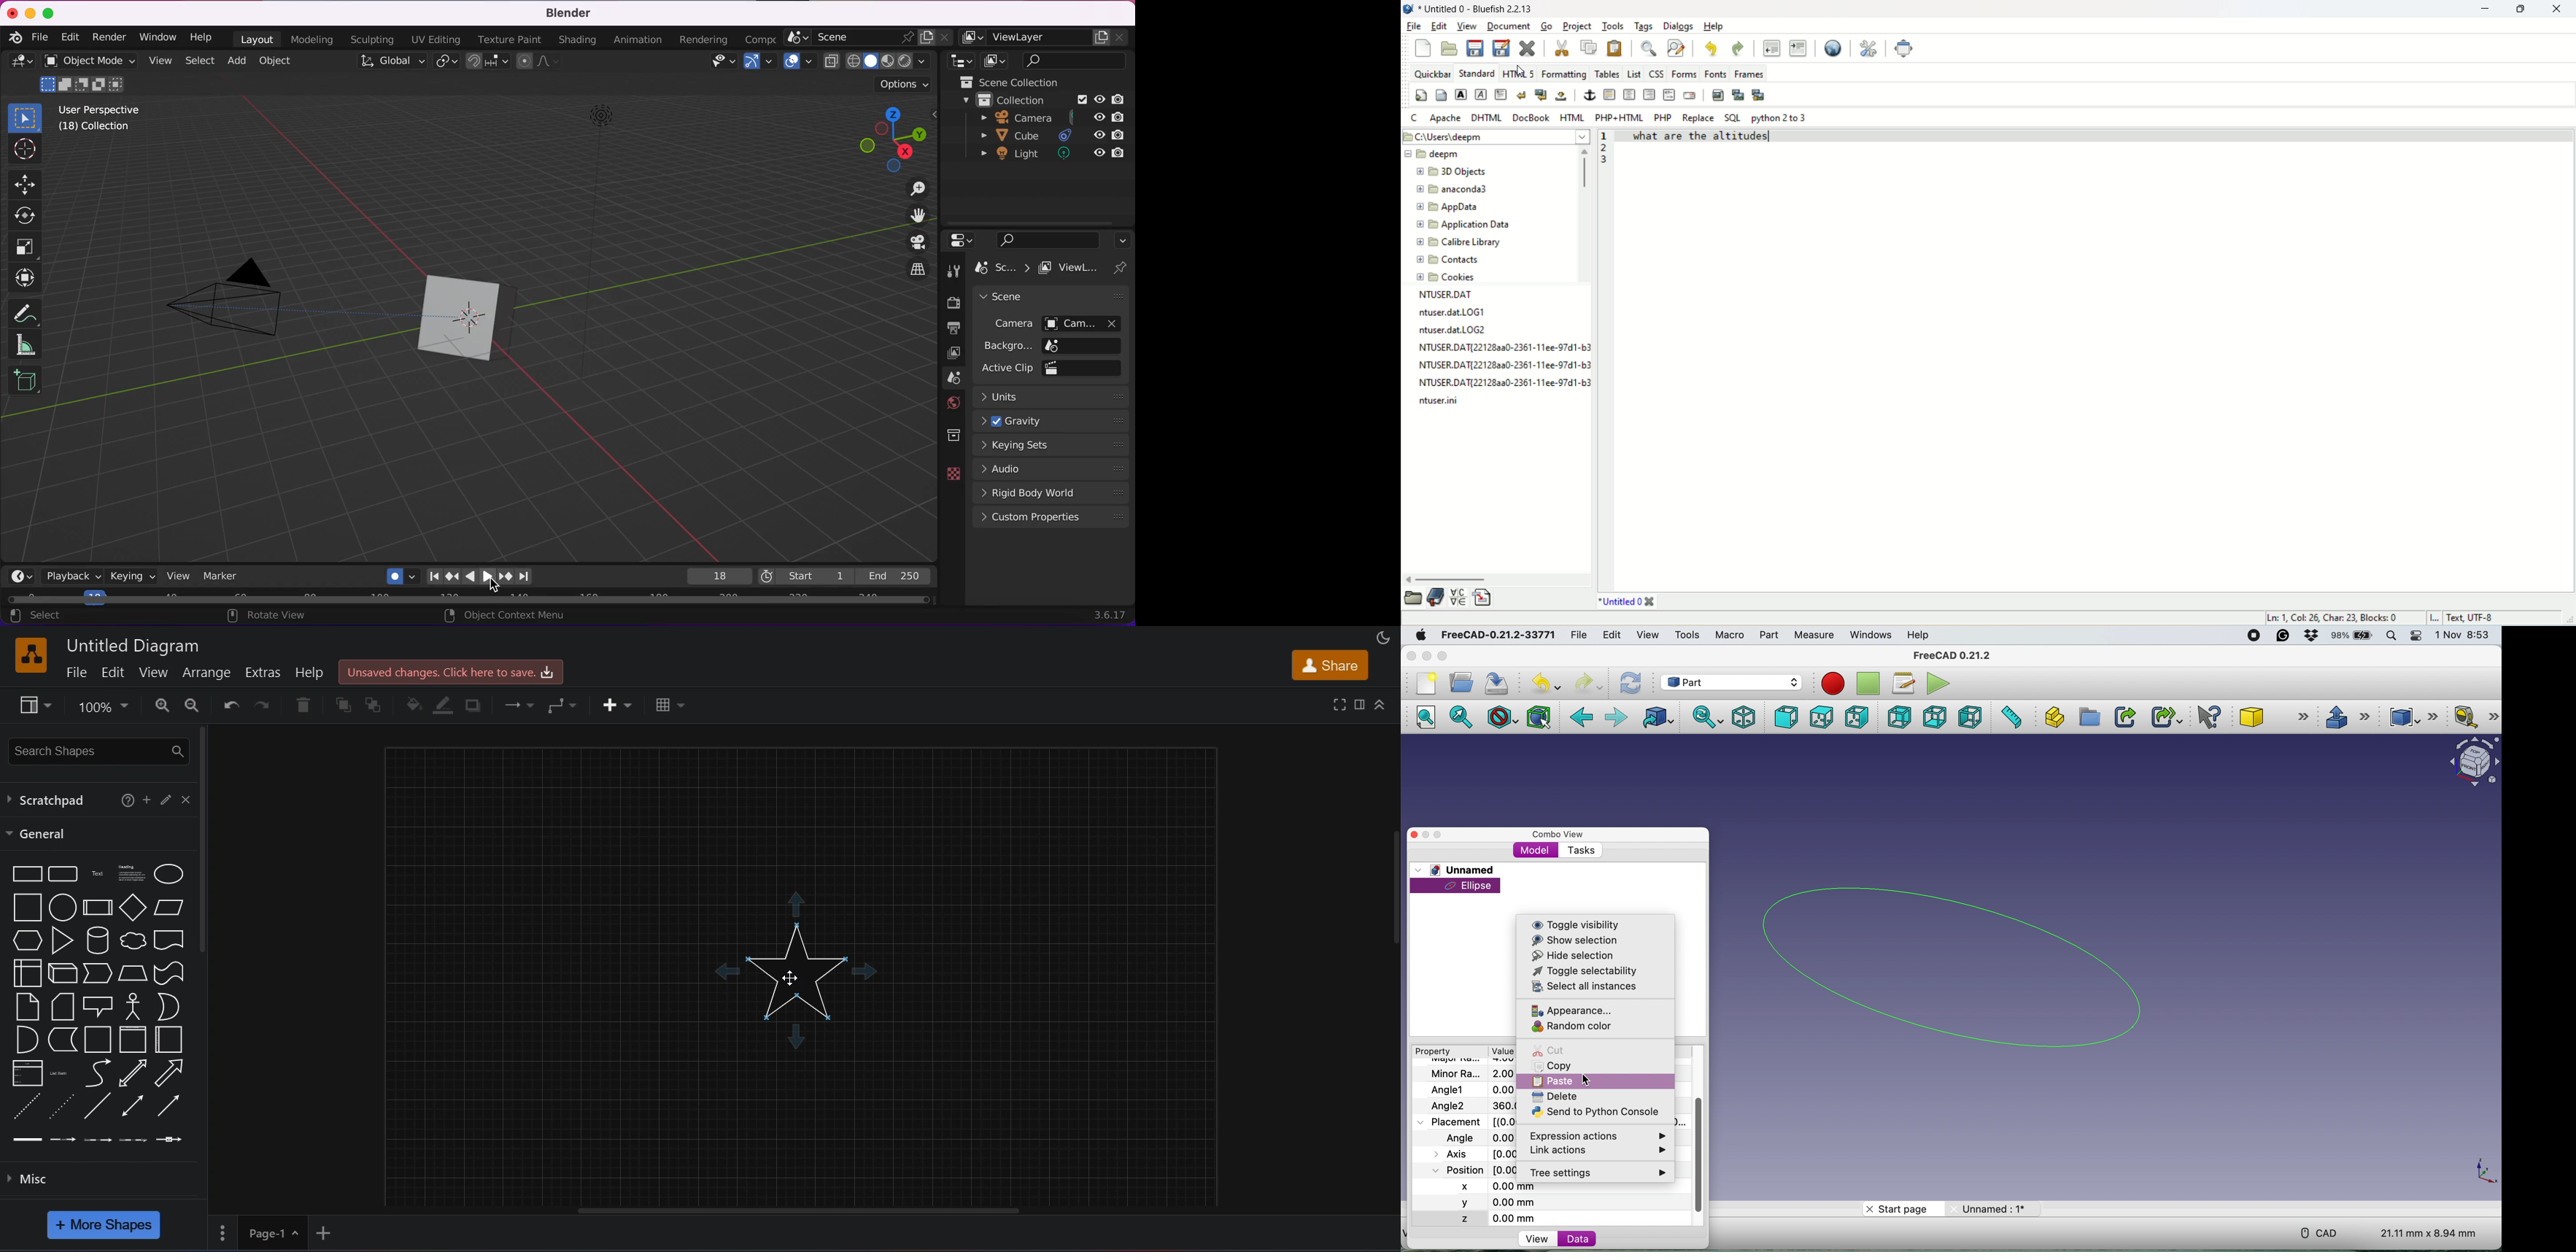 Image resolution: width=2576 pixels, height=1260 pixels. What do you see at coordinates (1431, 74) in the screenshot?
I see `quickbar` at bounding box center [1431, 74].